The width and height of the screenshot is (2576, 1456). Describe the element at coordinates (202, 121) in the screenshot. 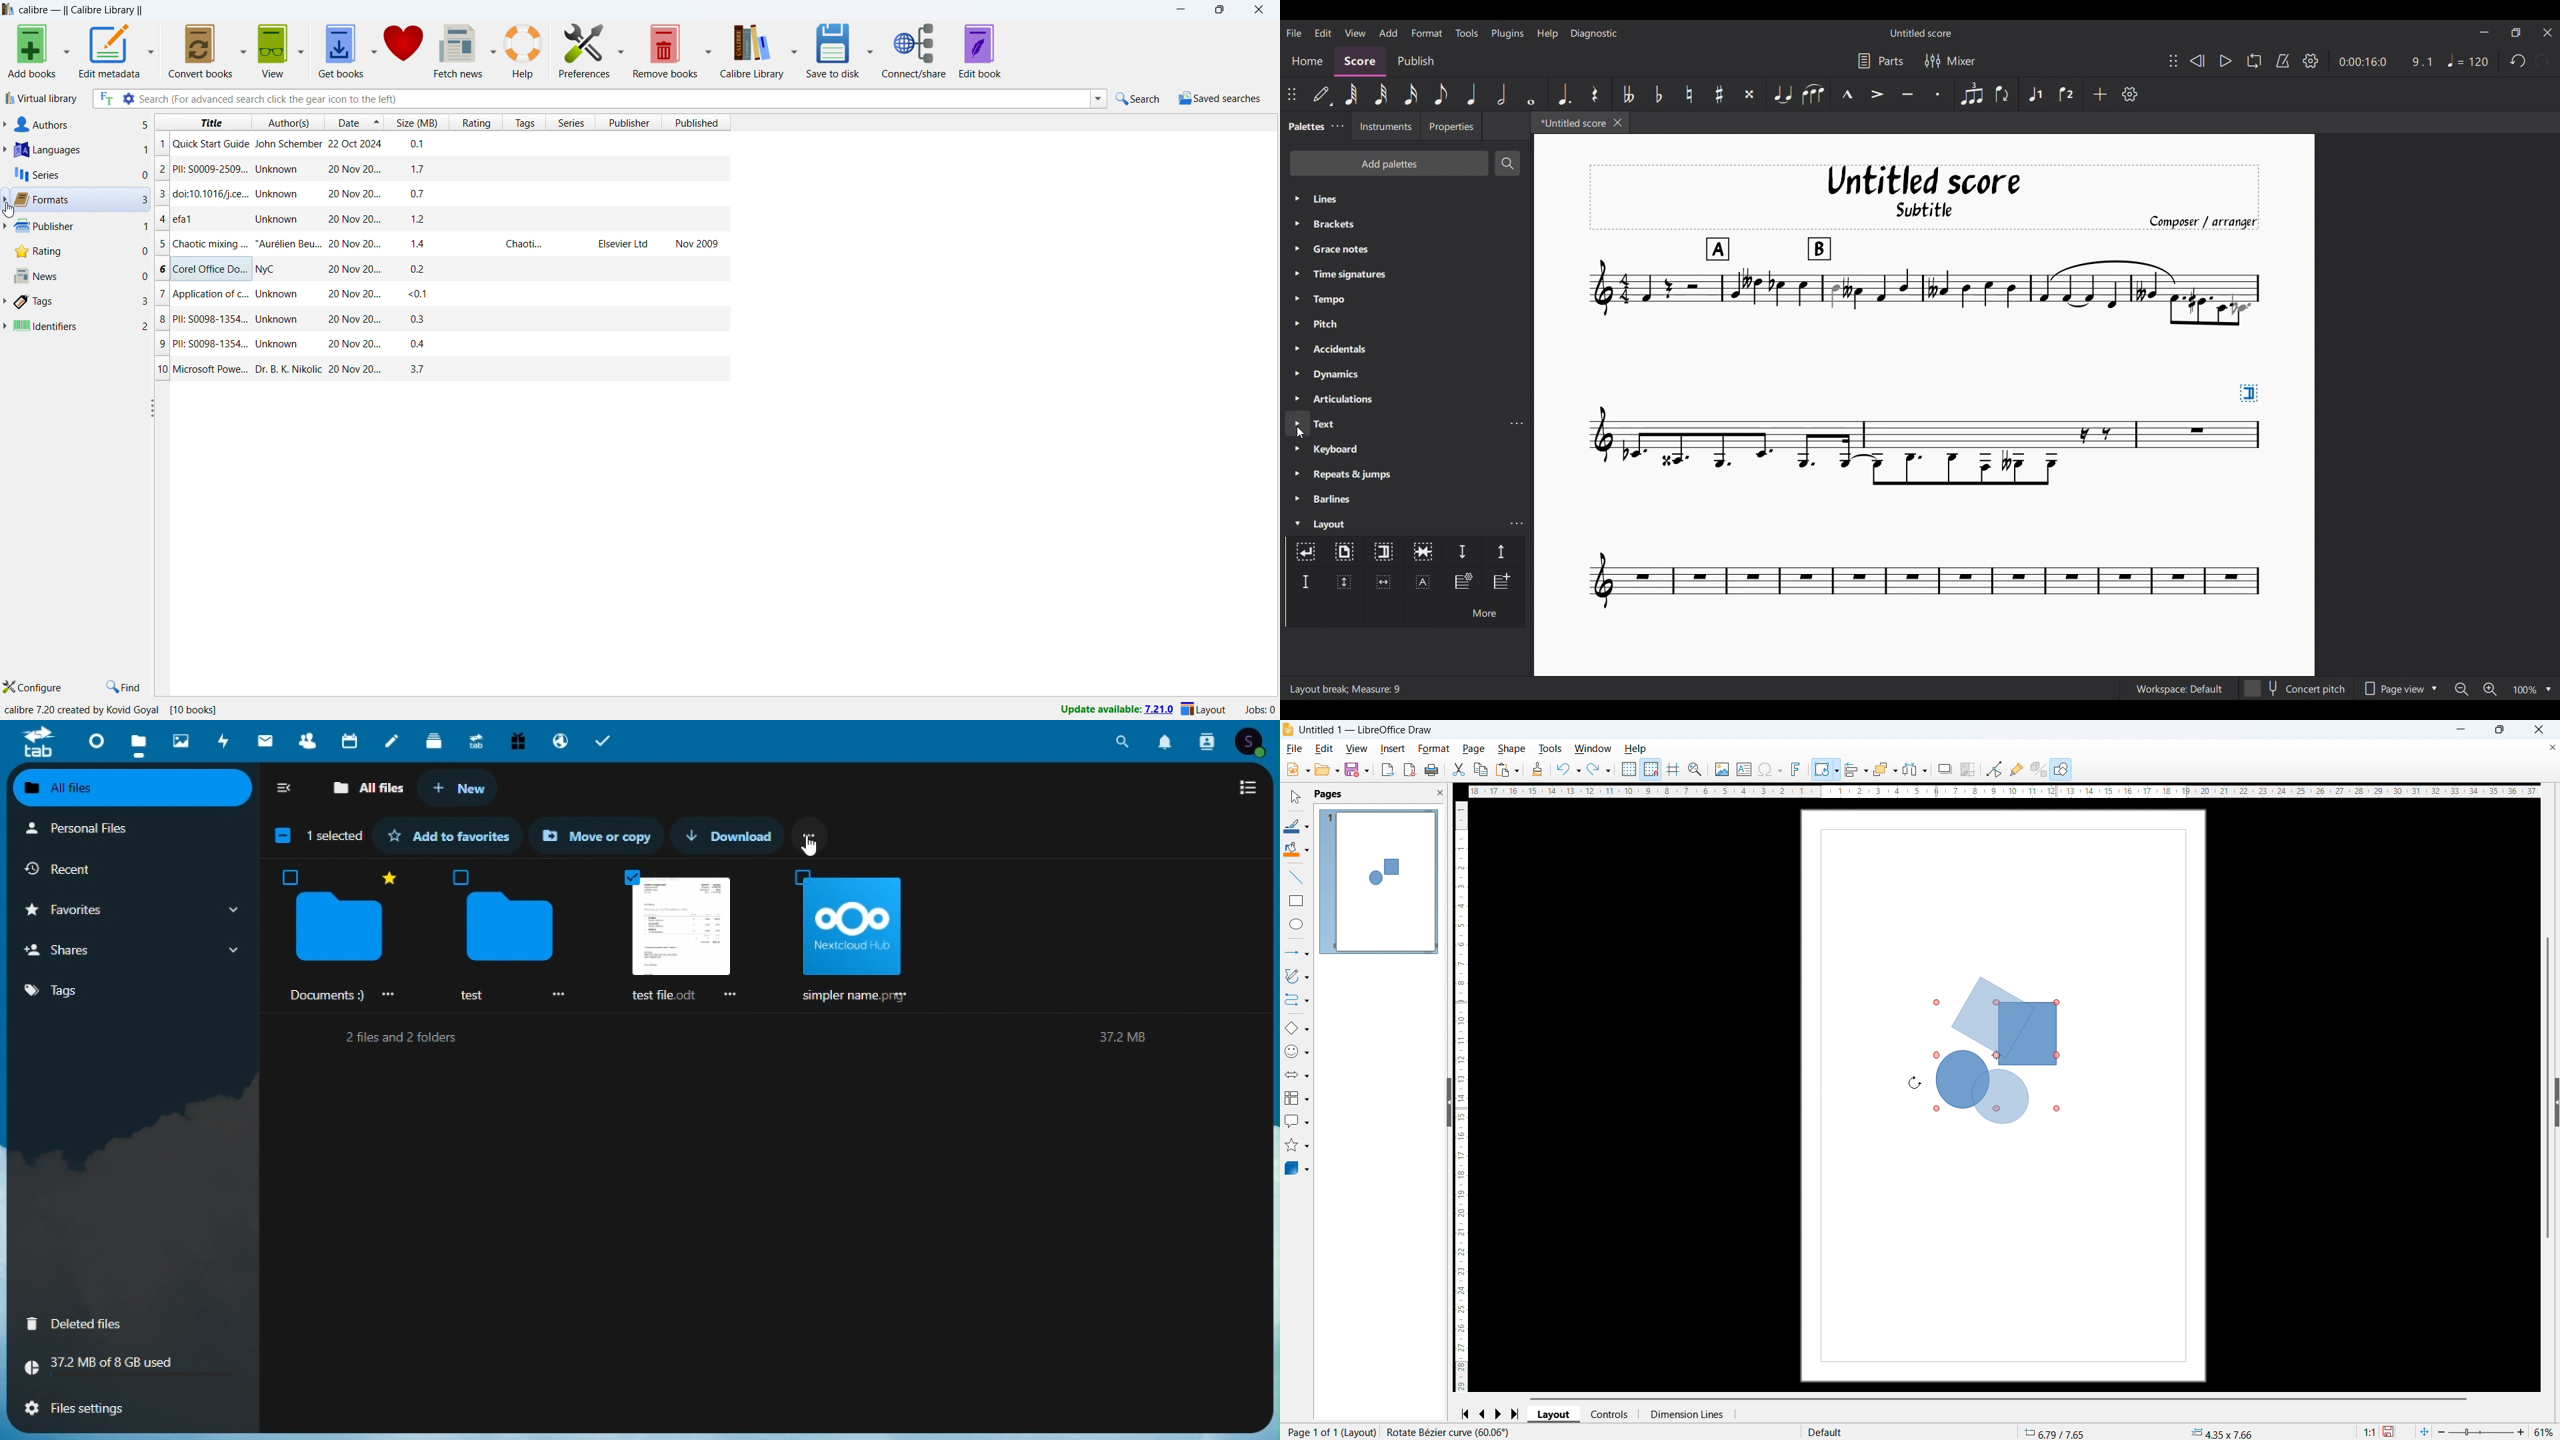

I see `sort by title` at that location.